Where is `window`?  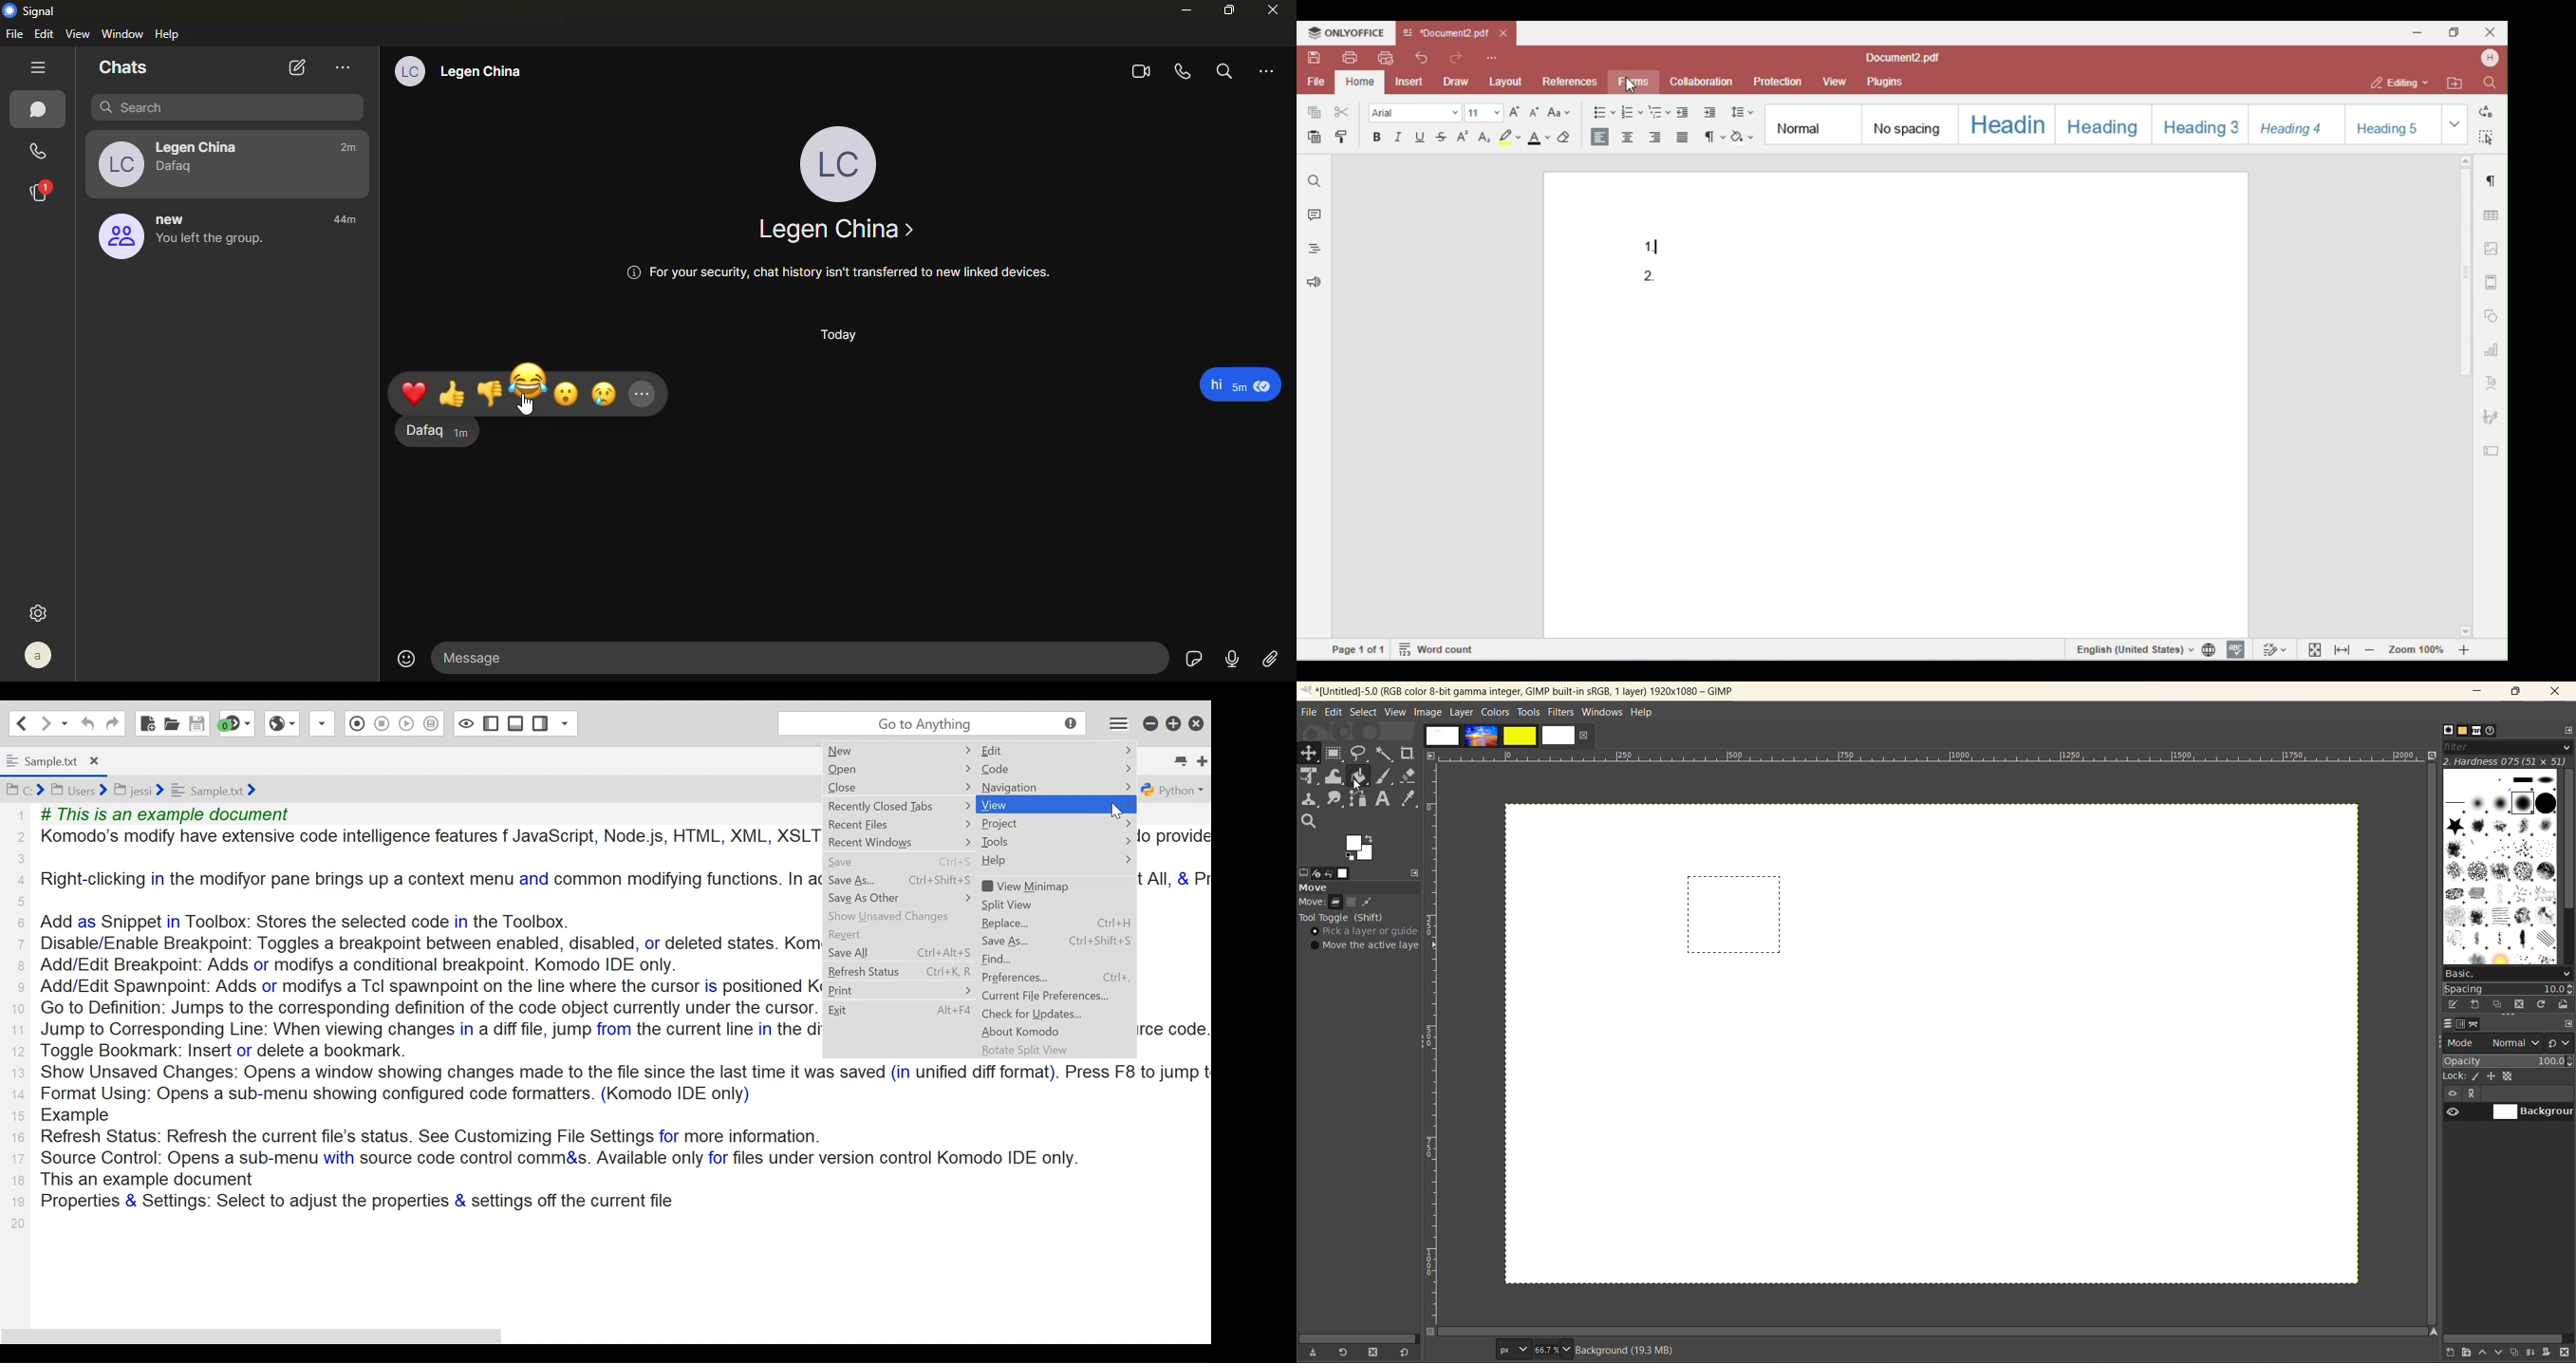 window is located at coordinates (123, 32).